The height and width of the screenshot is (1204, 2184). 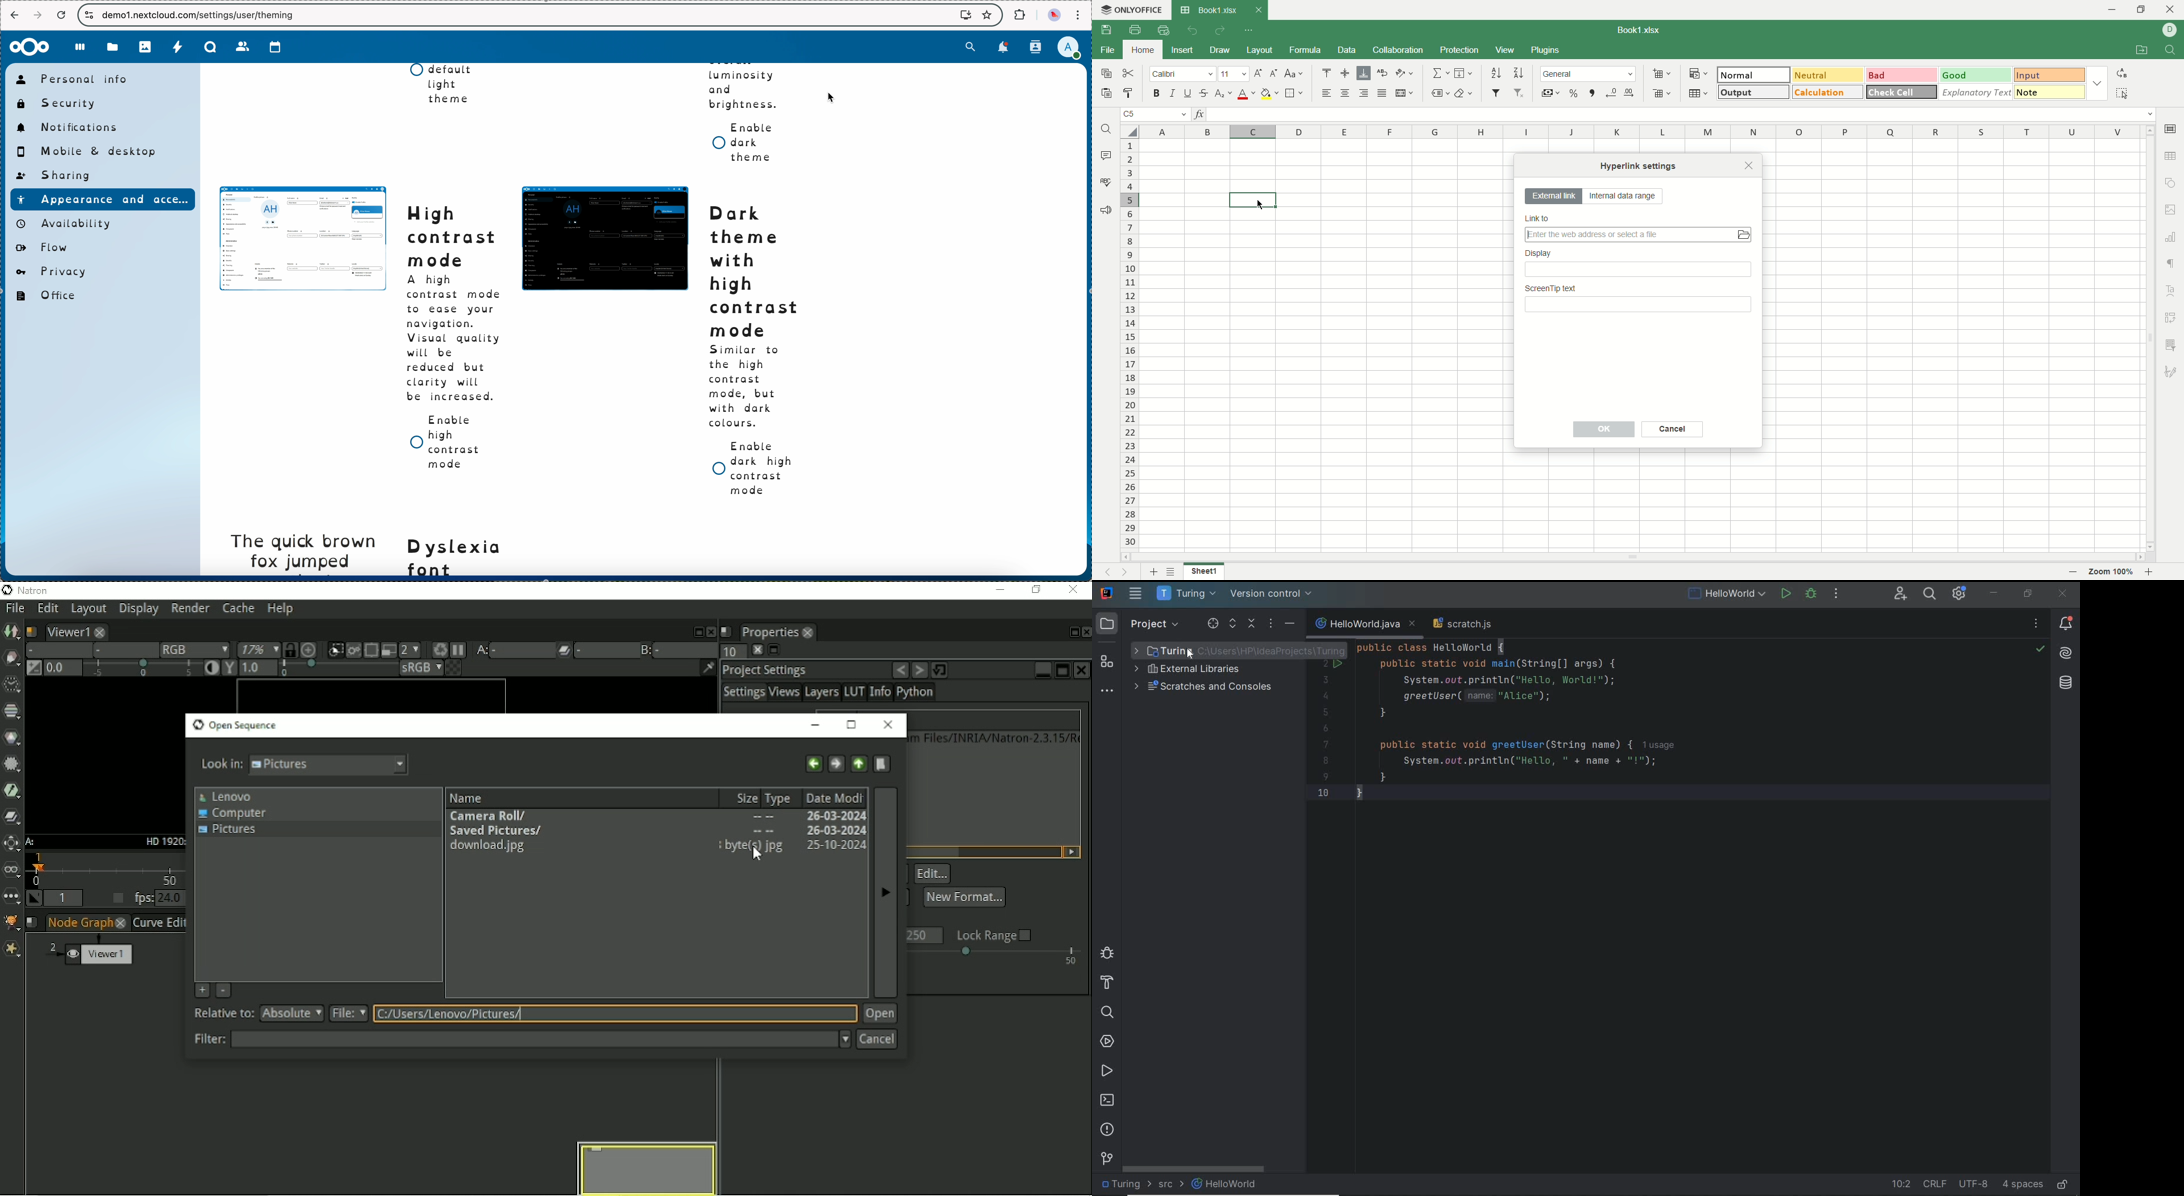 What do you see at coordinates (1979, 92) in the screenshot?
I see `explanatory text` at bounding box center [1979, 92].